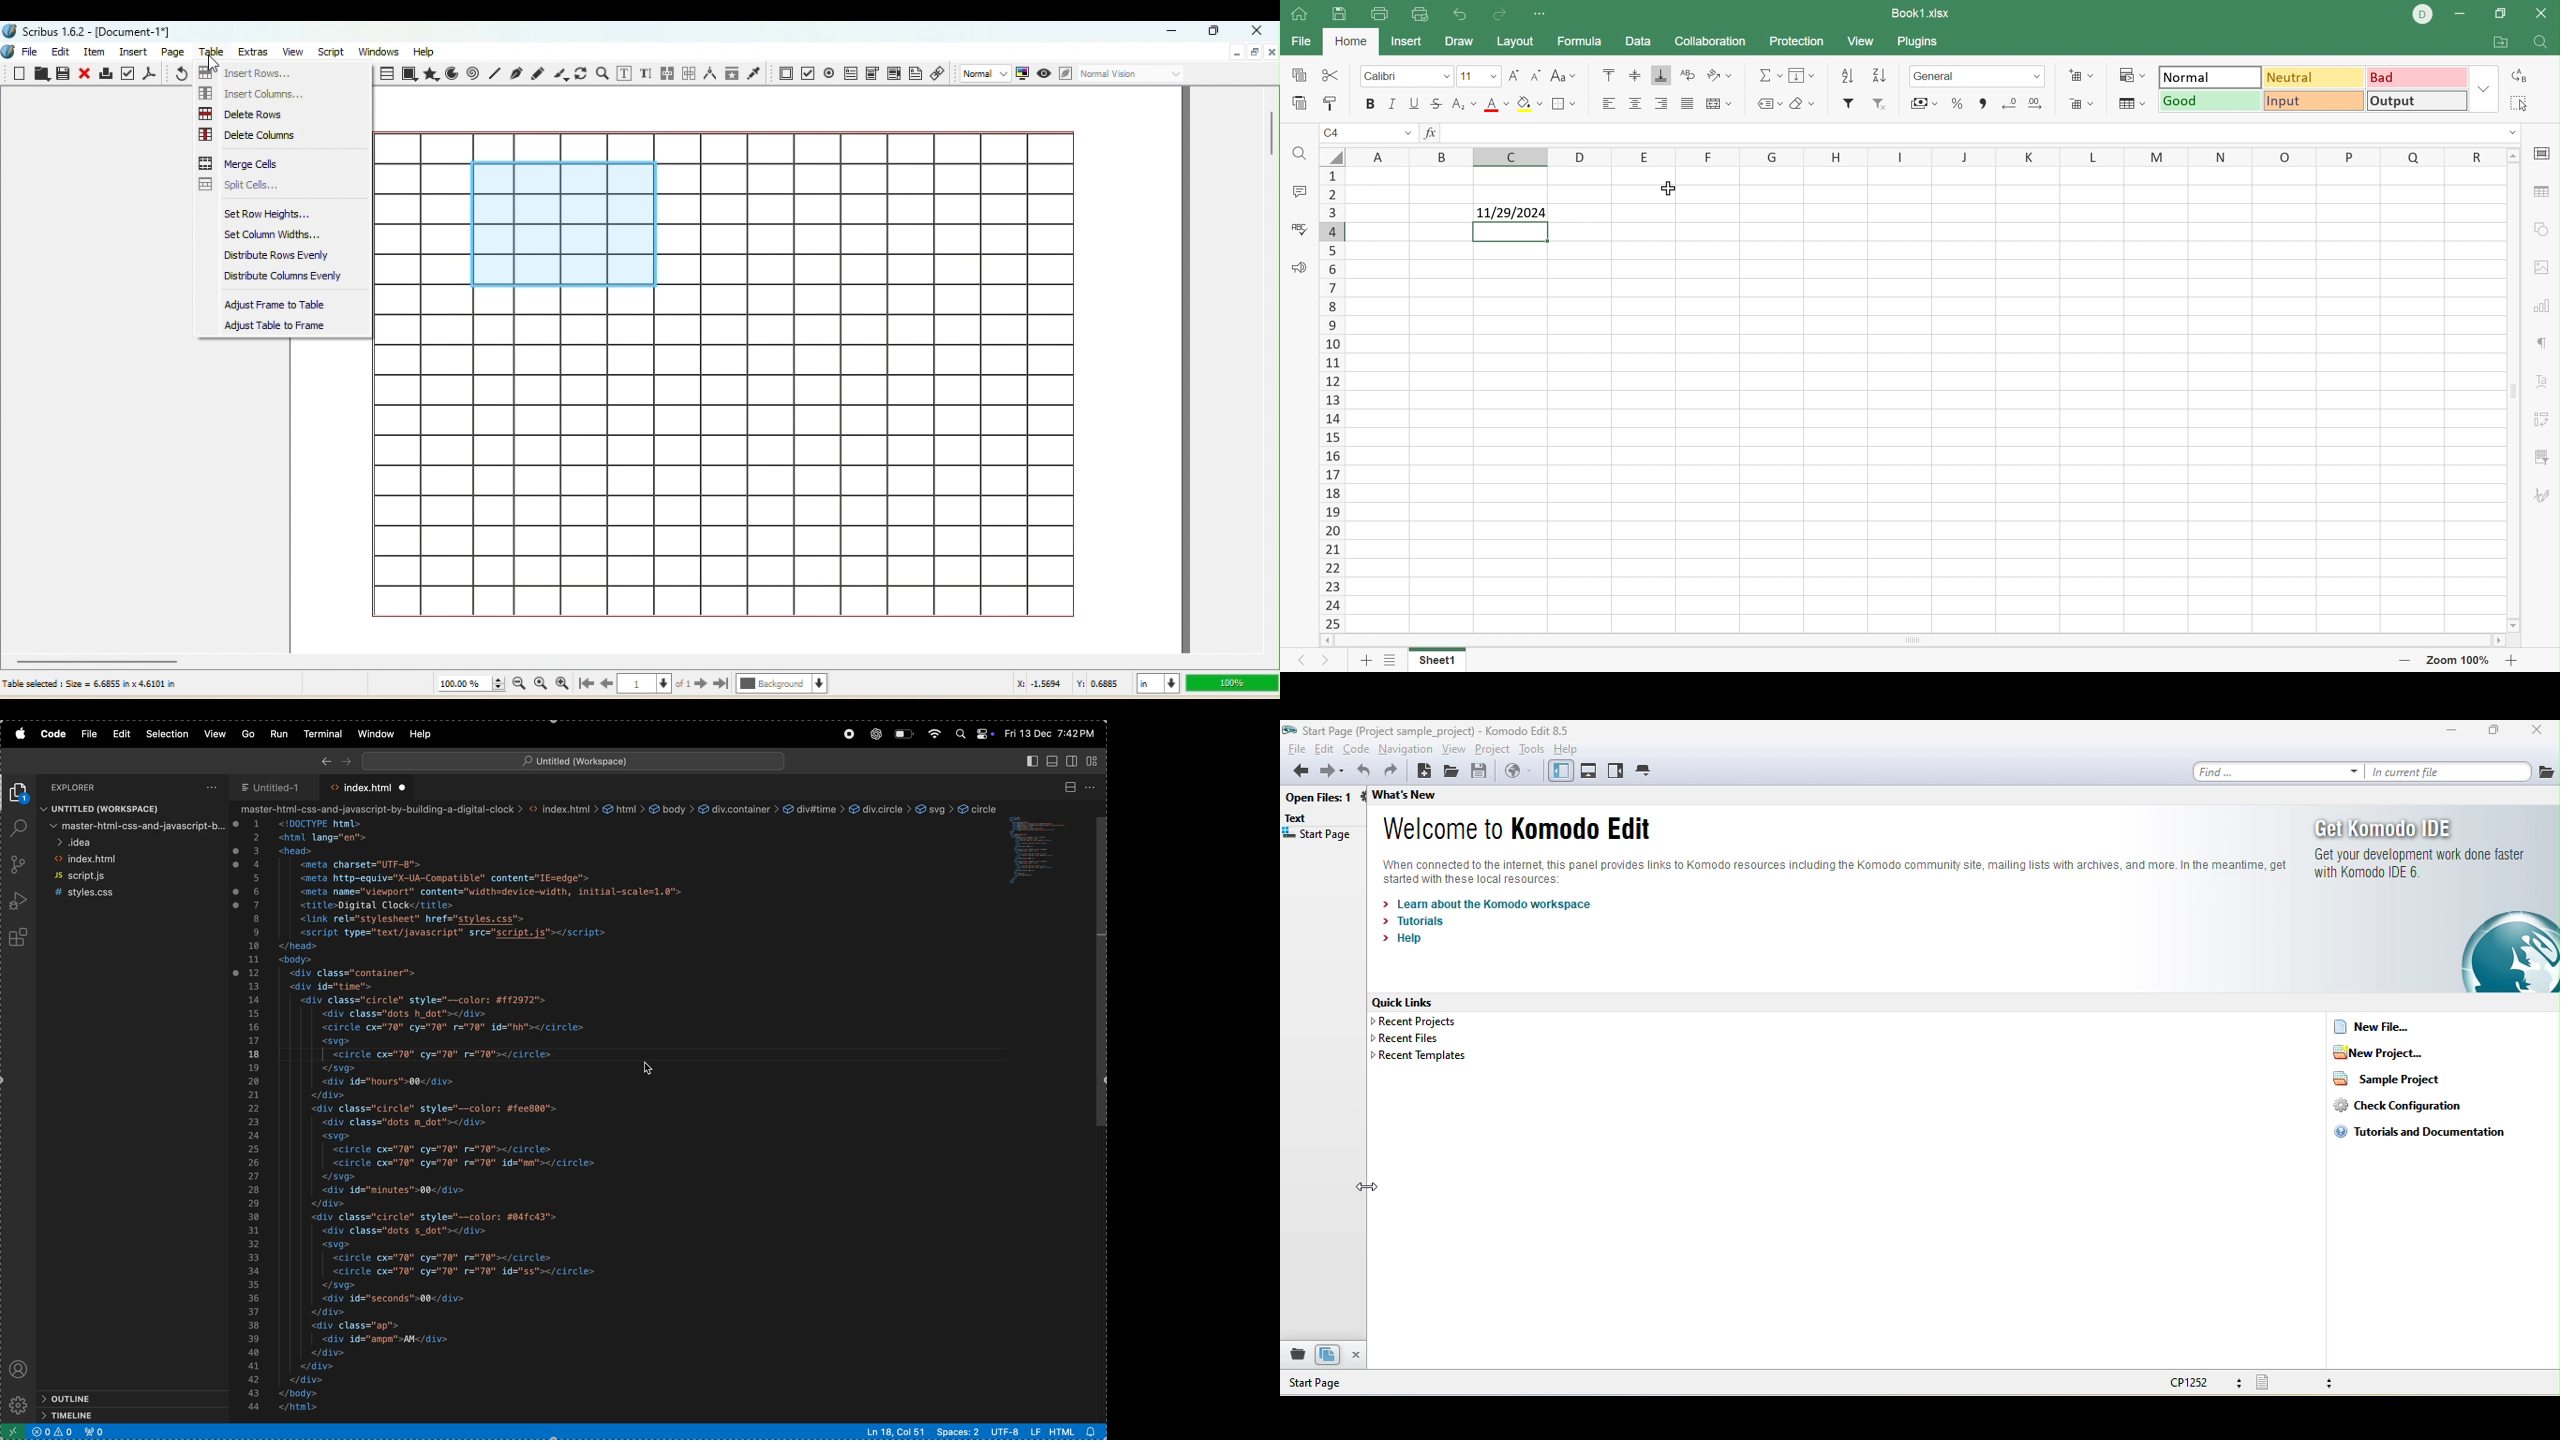  What do you see at coordinates (1051, 734) in the screenshot?
I see `date and time` at bounding box center [1051, 734].